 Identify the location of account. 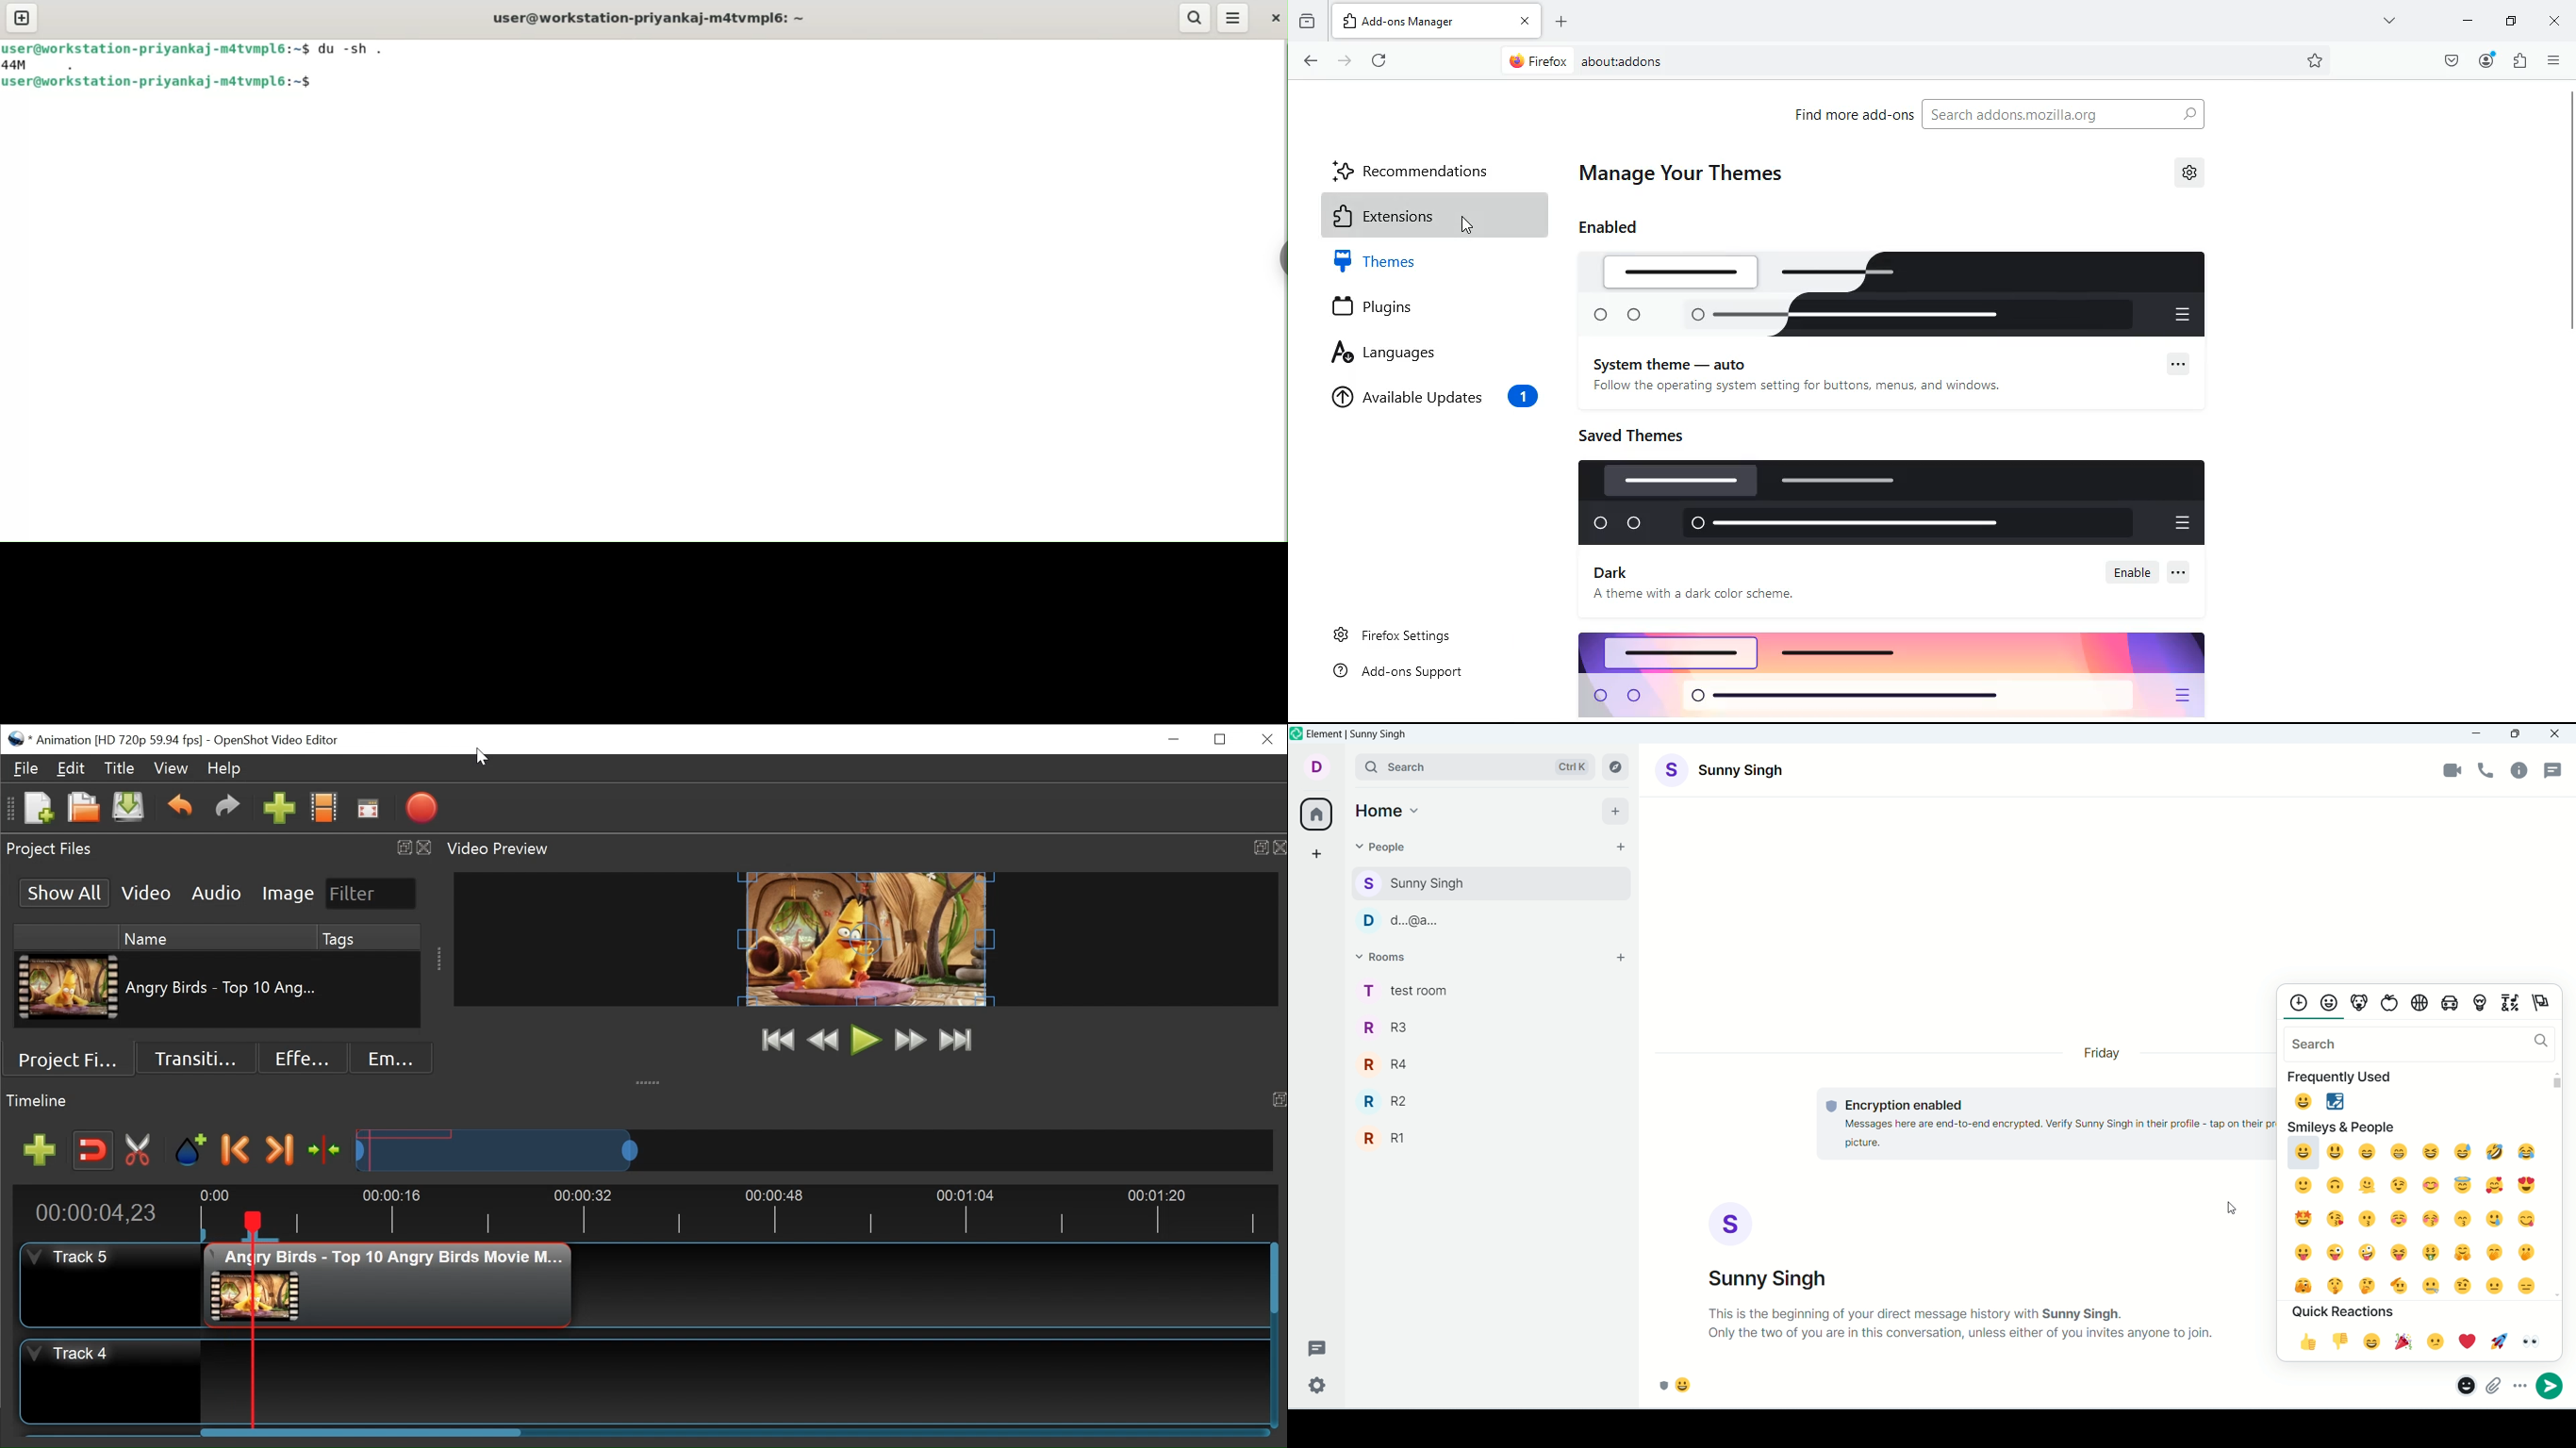
(1318, 766).